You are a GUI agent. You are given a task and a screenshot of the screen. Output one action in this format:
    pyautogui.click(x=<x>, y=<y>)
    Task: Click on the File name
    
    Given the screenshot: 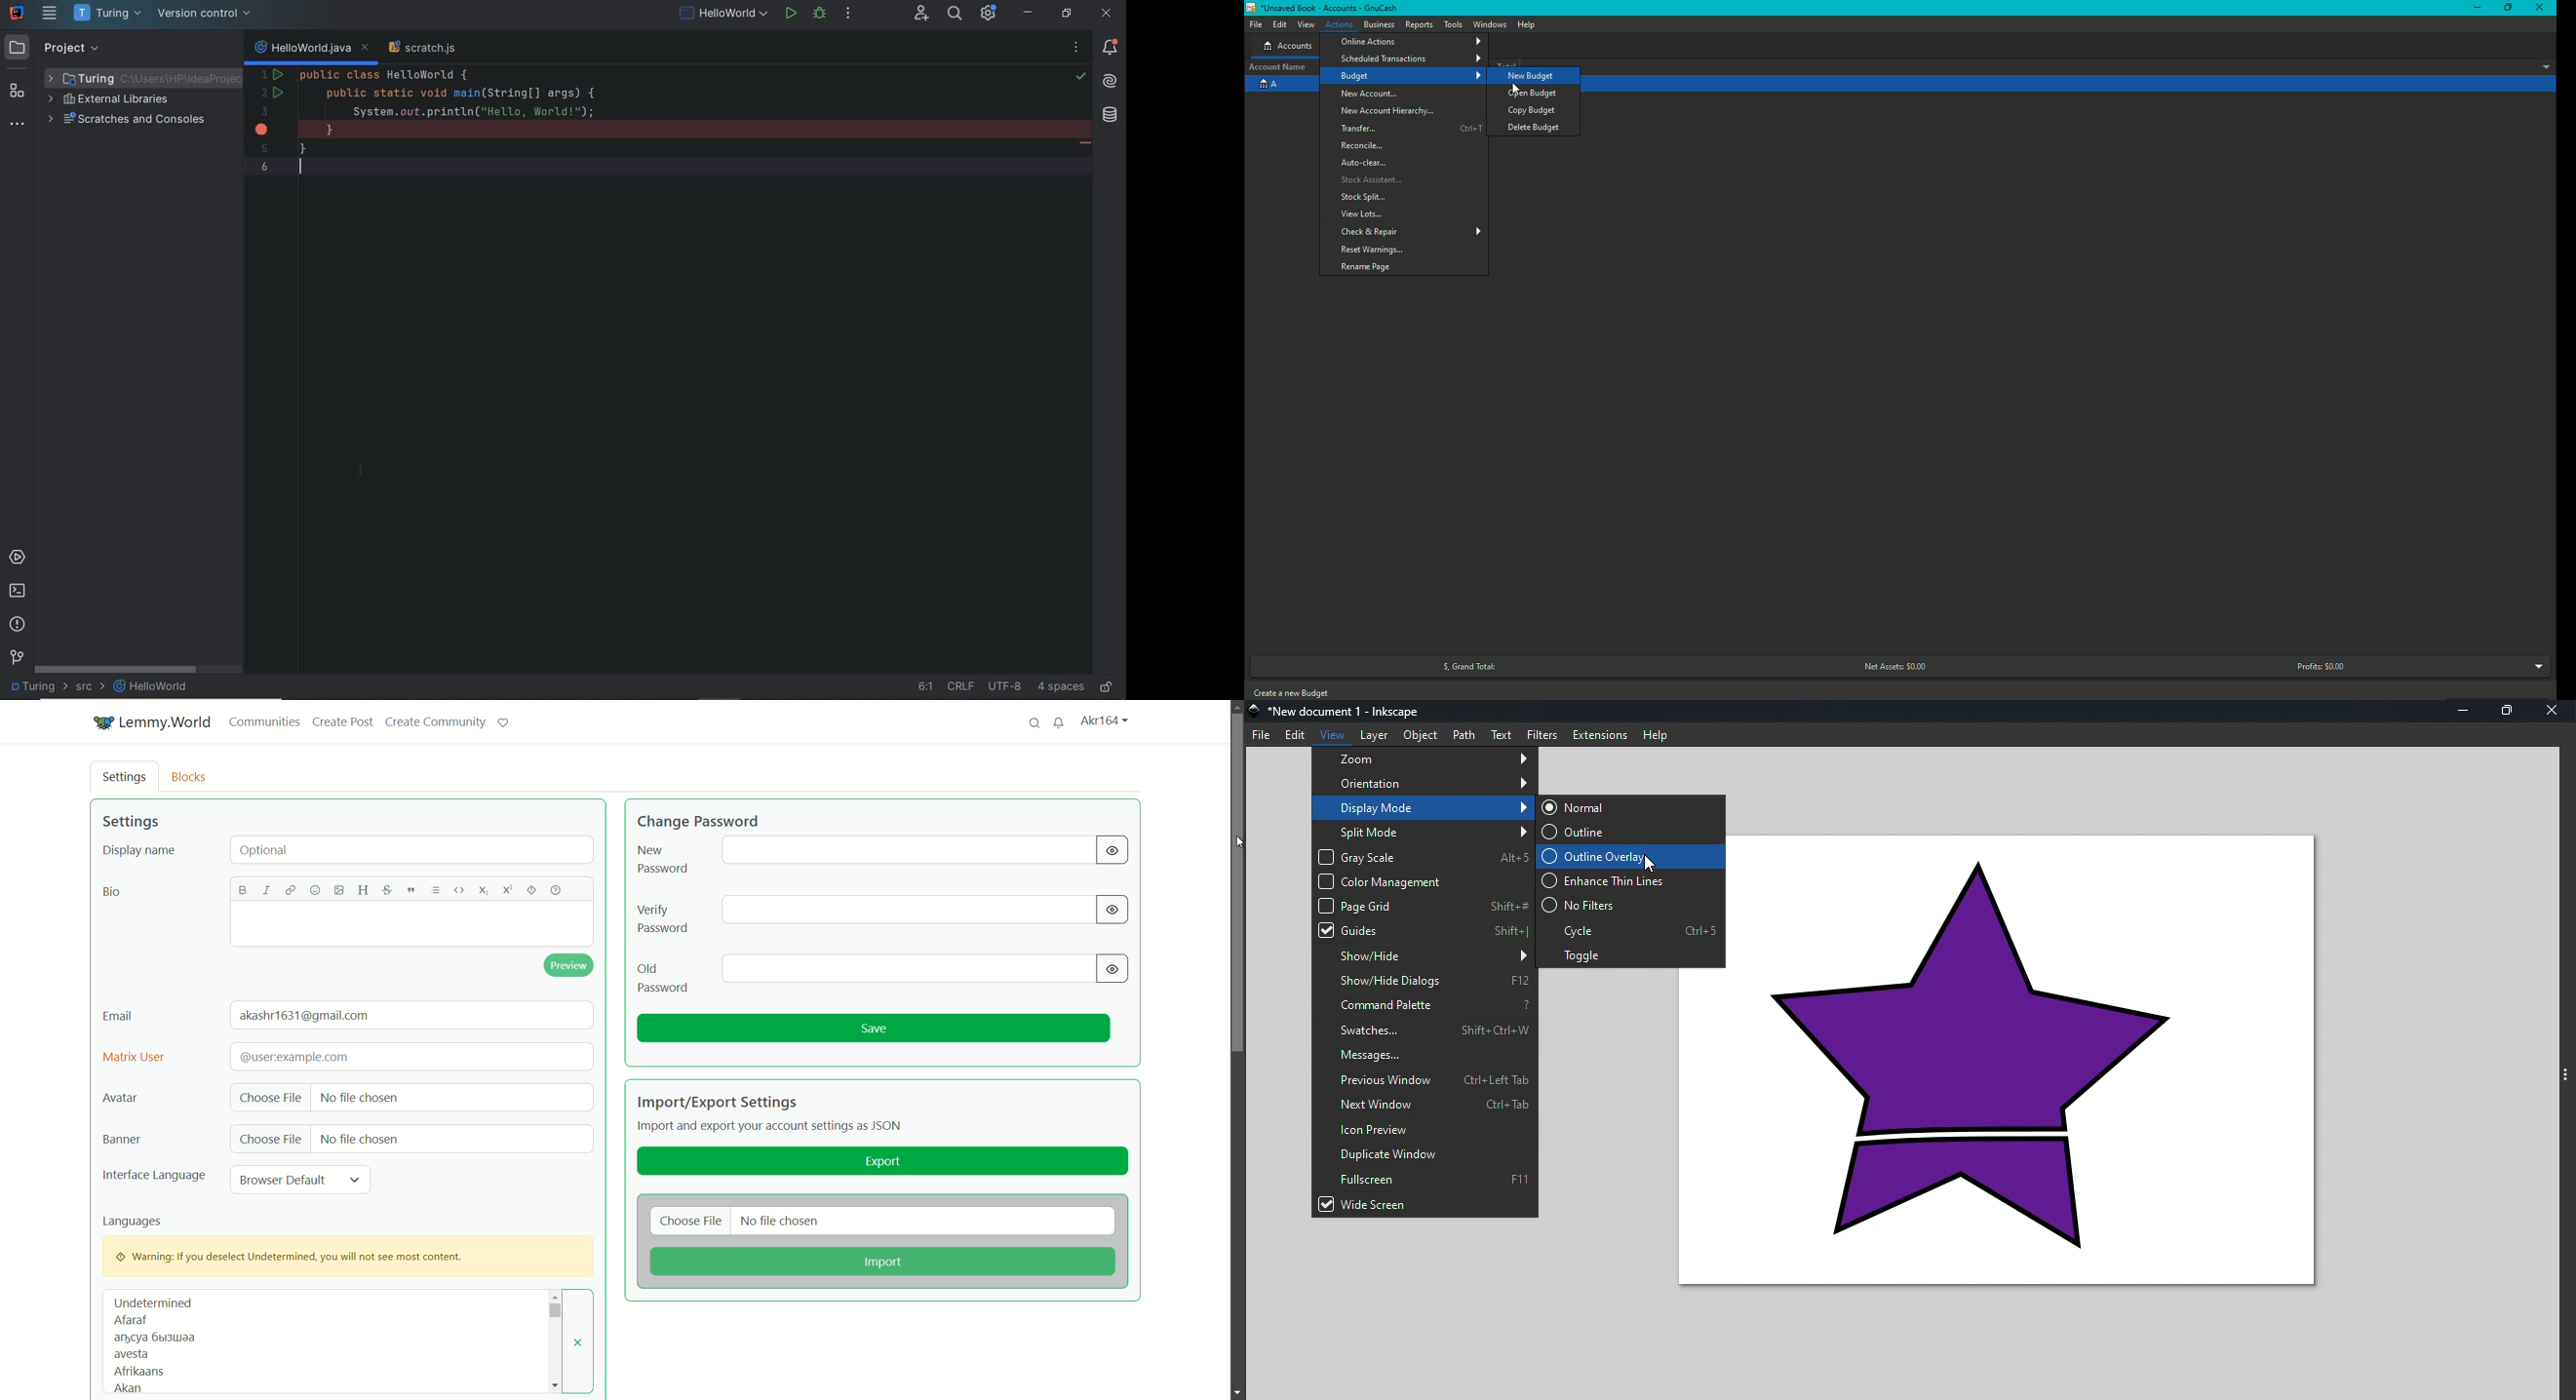 What is the action you would take?
    pyautogui.click(x=1343, y=712)
    